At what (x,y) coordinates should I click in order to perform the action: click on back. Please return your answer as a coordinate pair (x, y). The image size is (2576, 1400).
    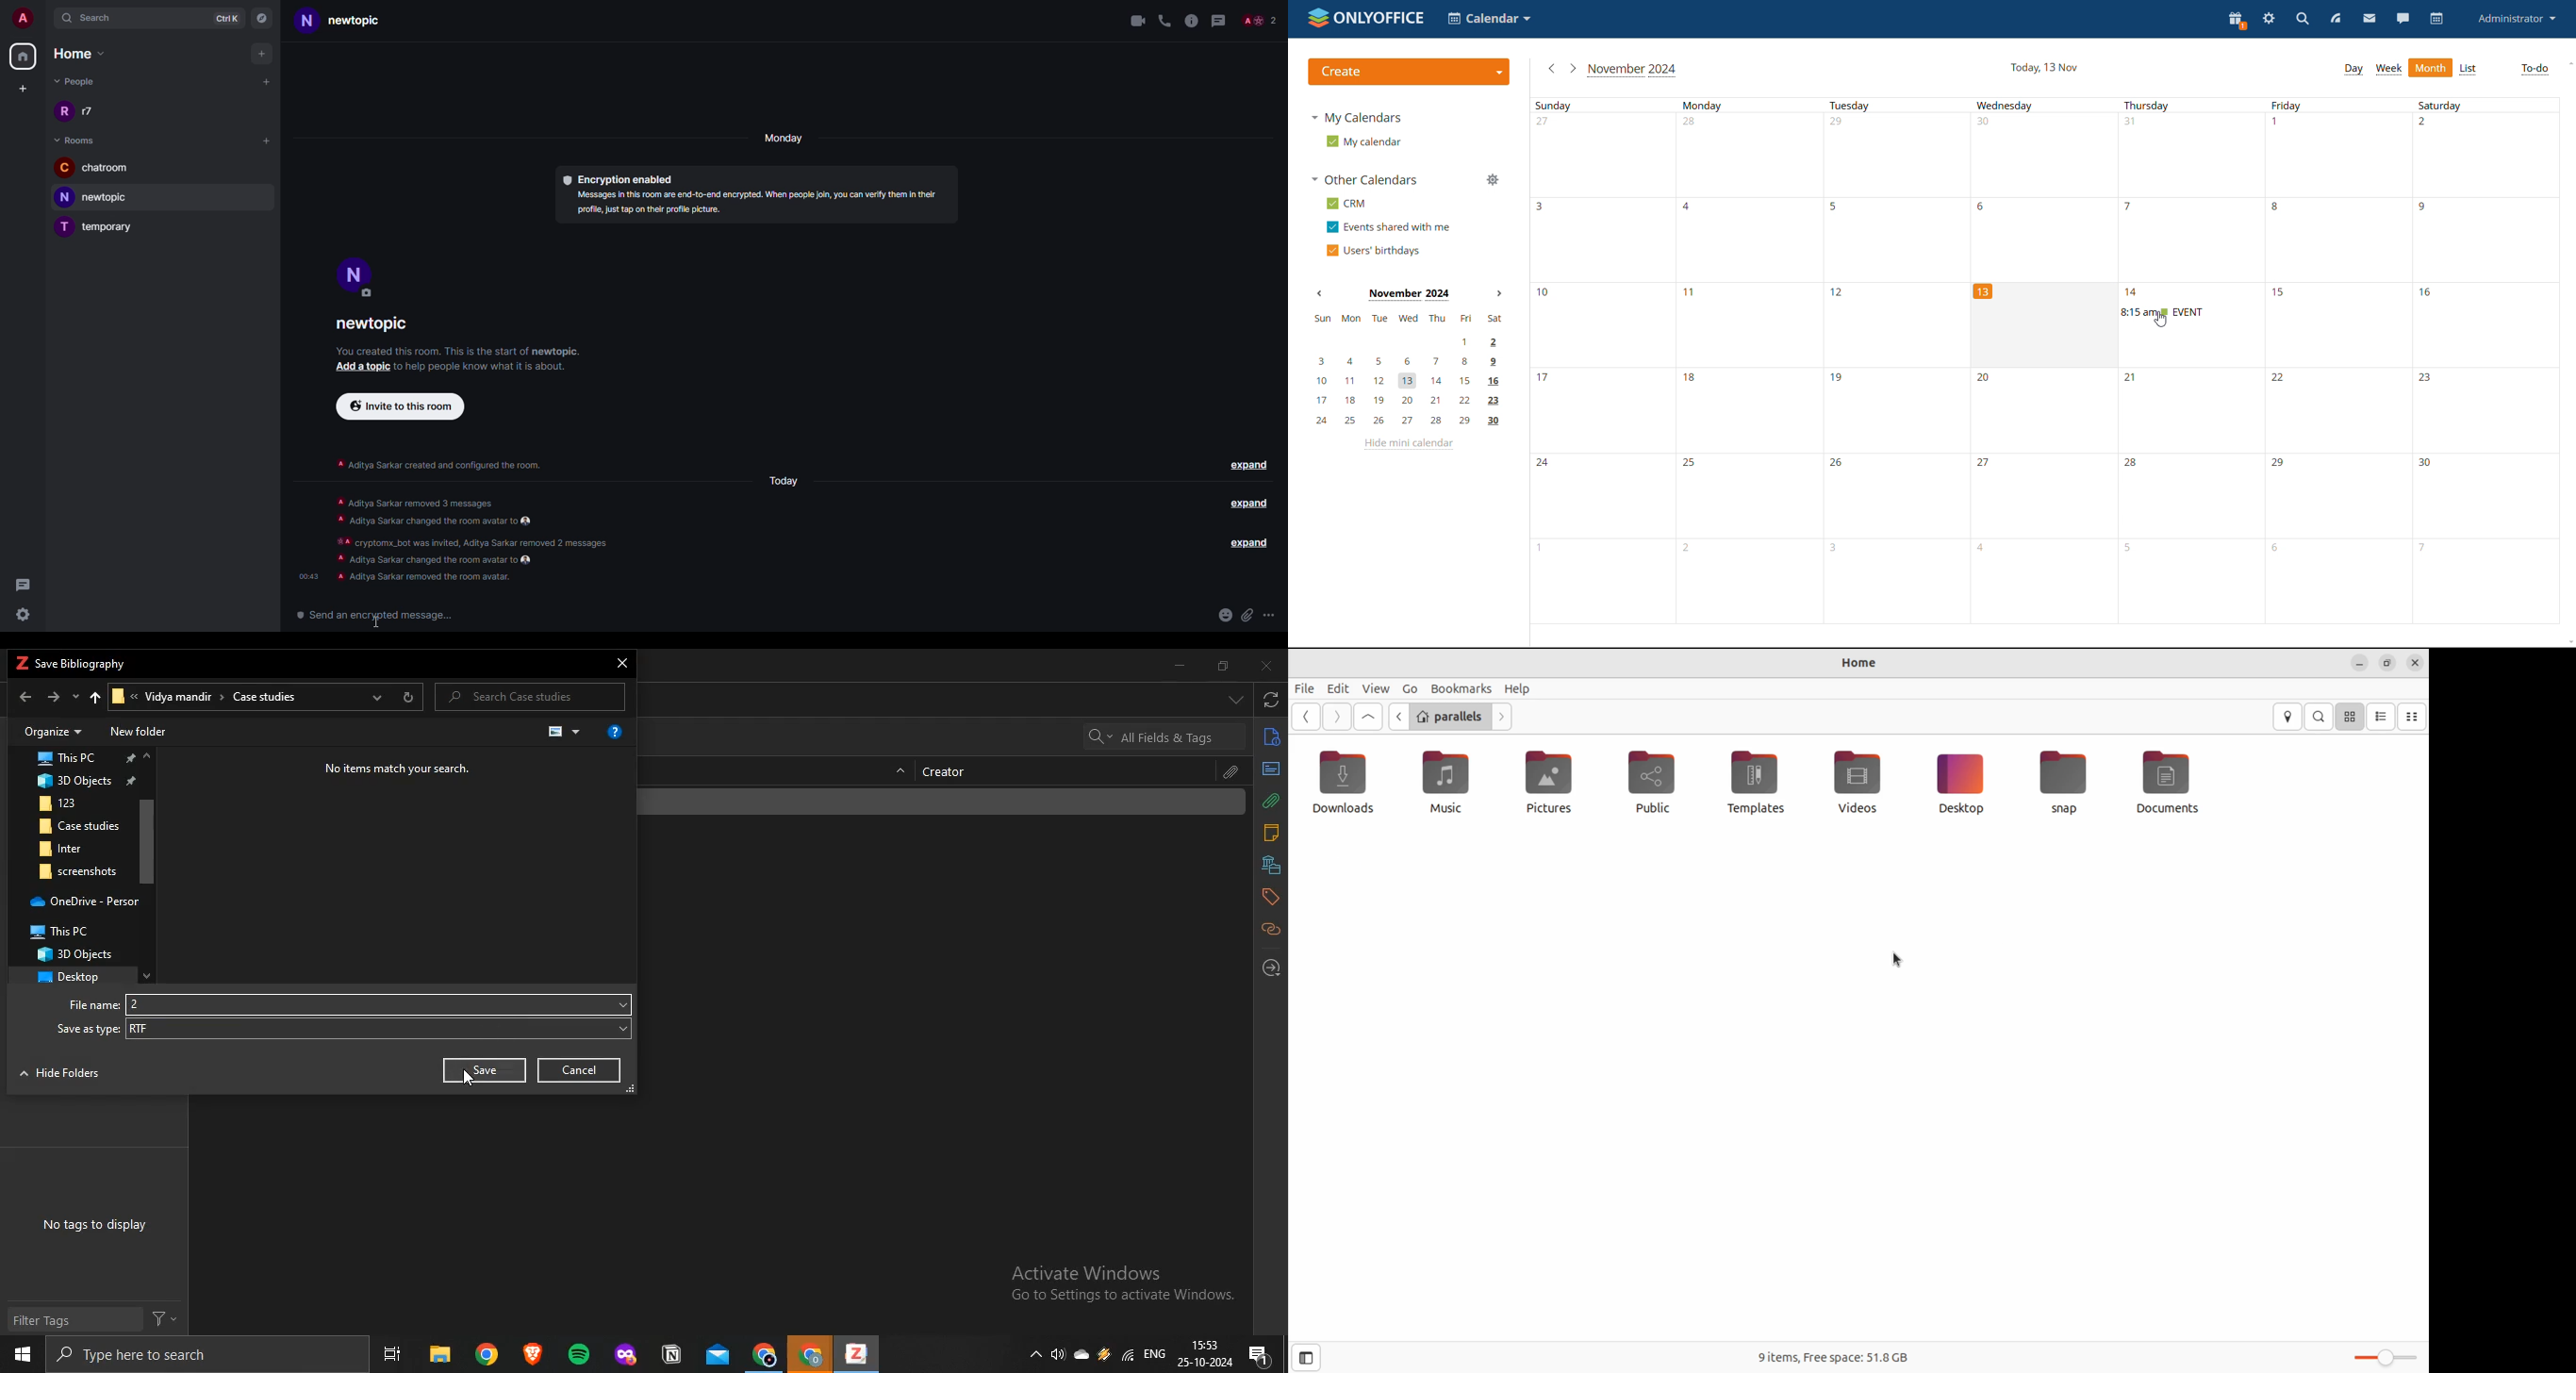
    Looking at the image, I should click on (25, 700).